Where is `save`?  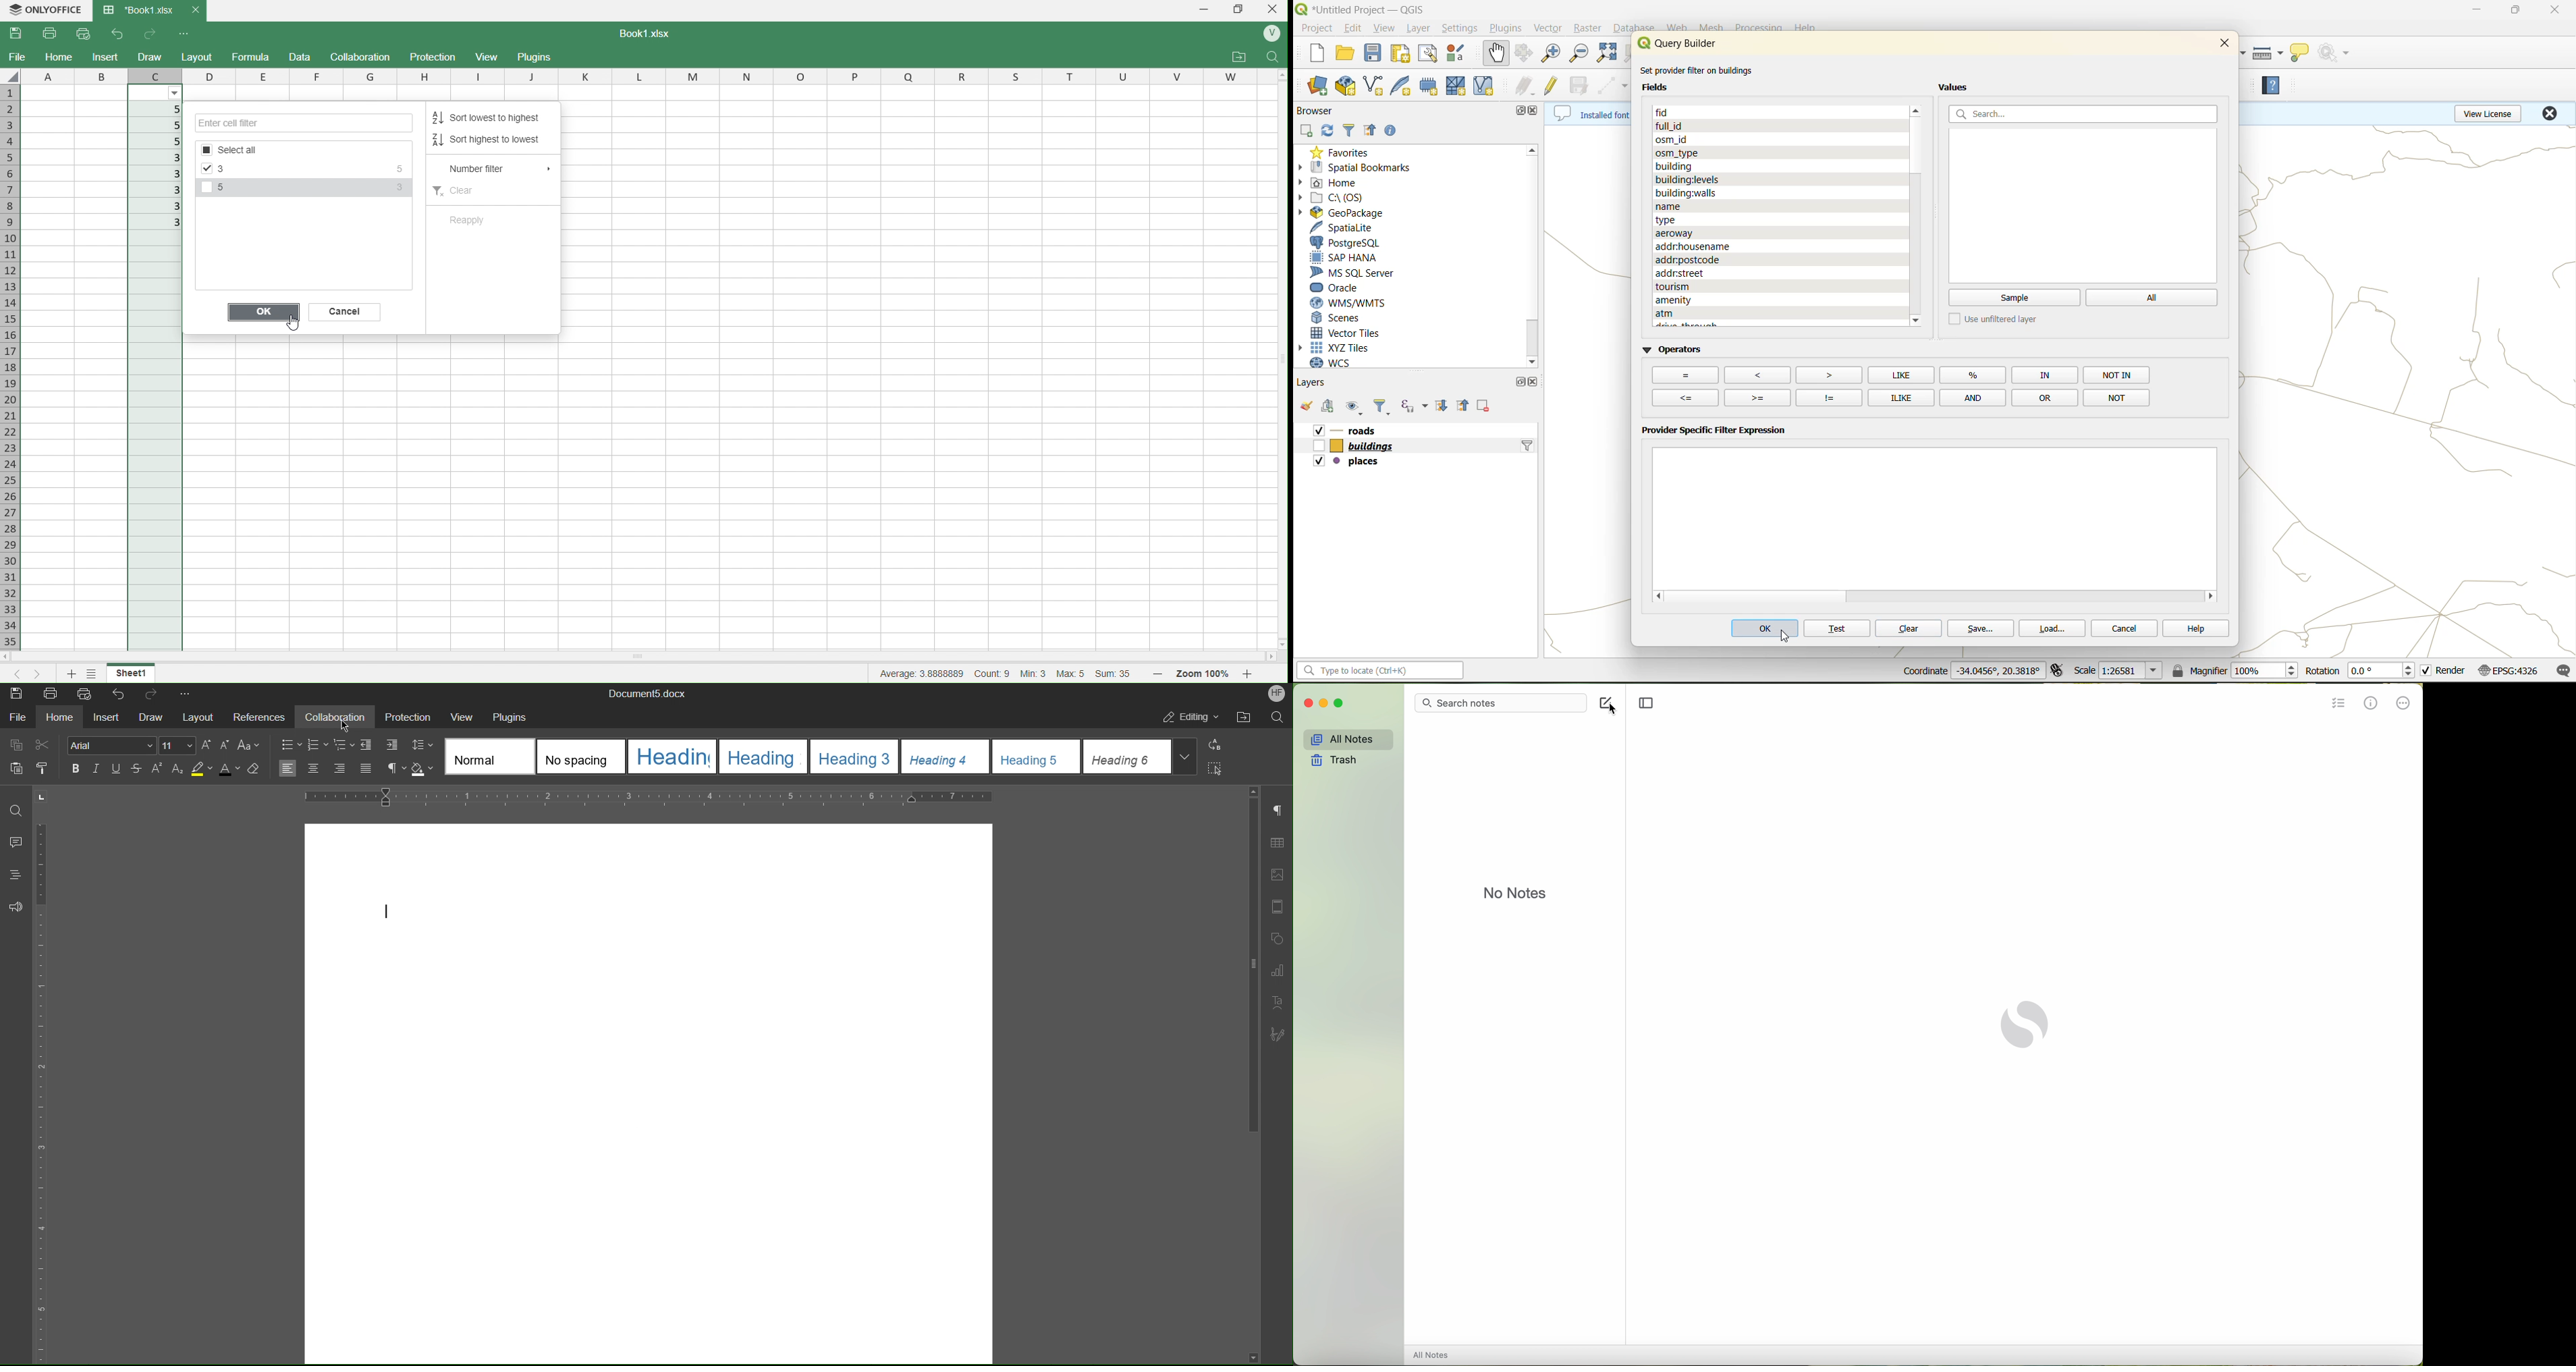 save is located at coordinates (1979, 630).